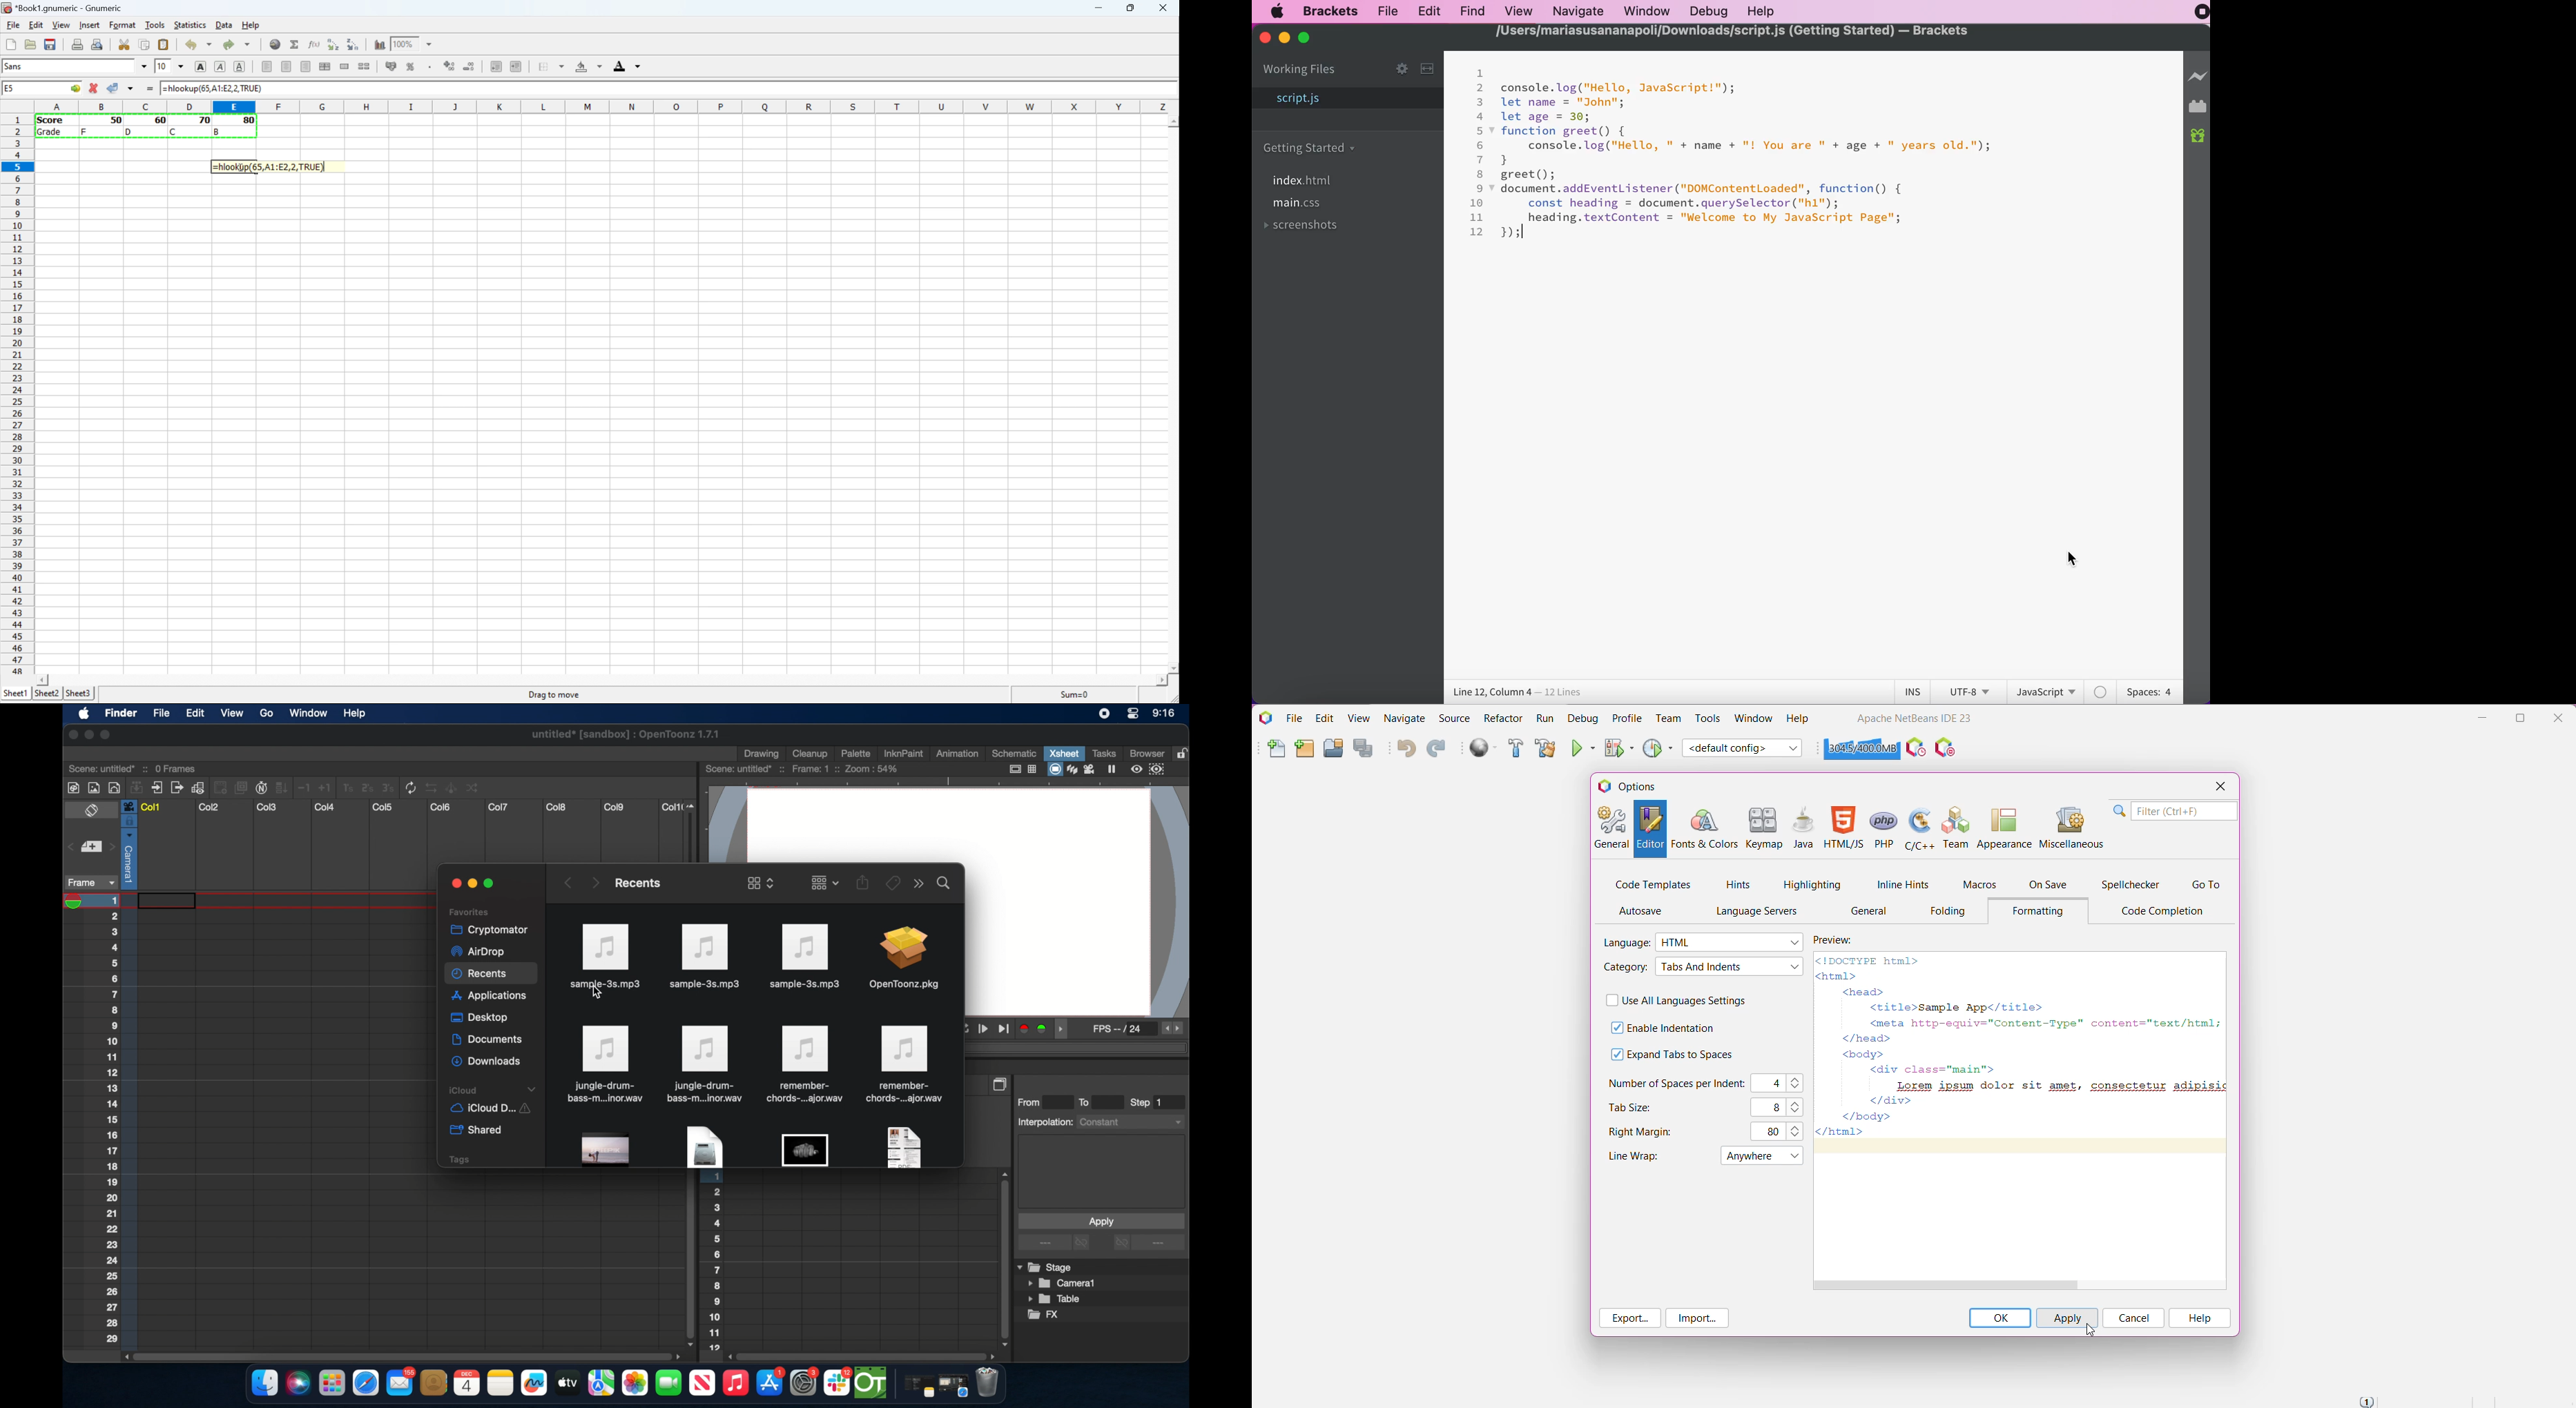 The height and width of the screenshot is (1428, 2576). What do you see at coordinates (76, 45) in the screenshot?
I see `Print current file` at bounding box center [76, 45].